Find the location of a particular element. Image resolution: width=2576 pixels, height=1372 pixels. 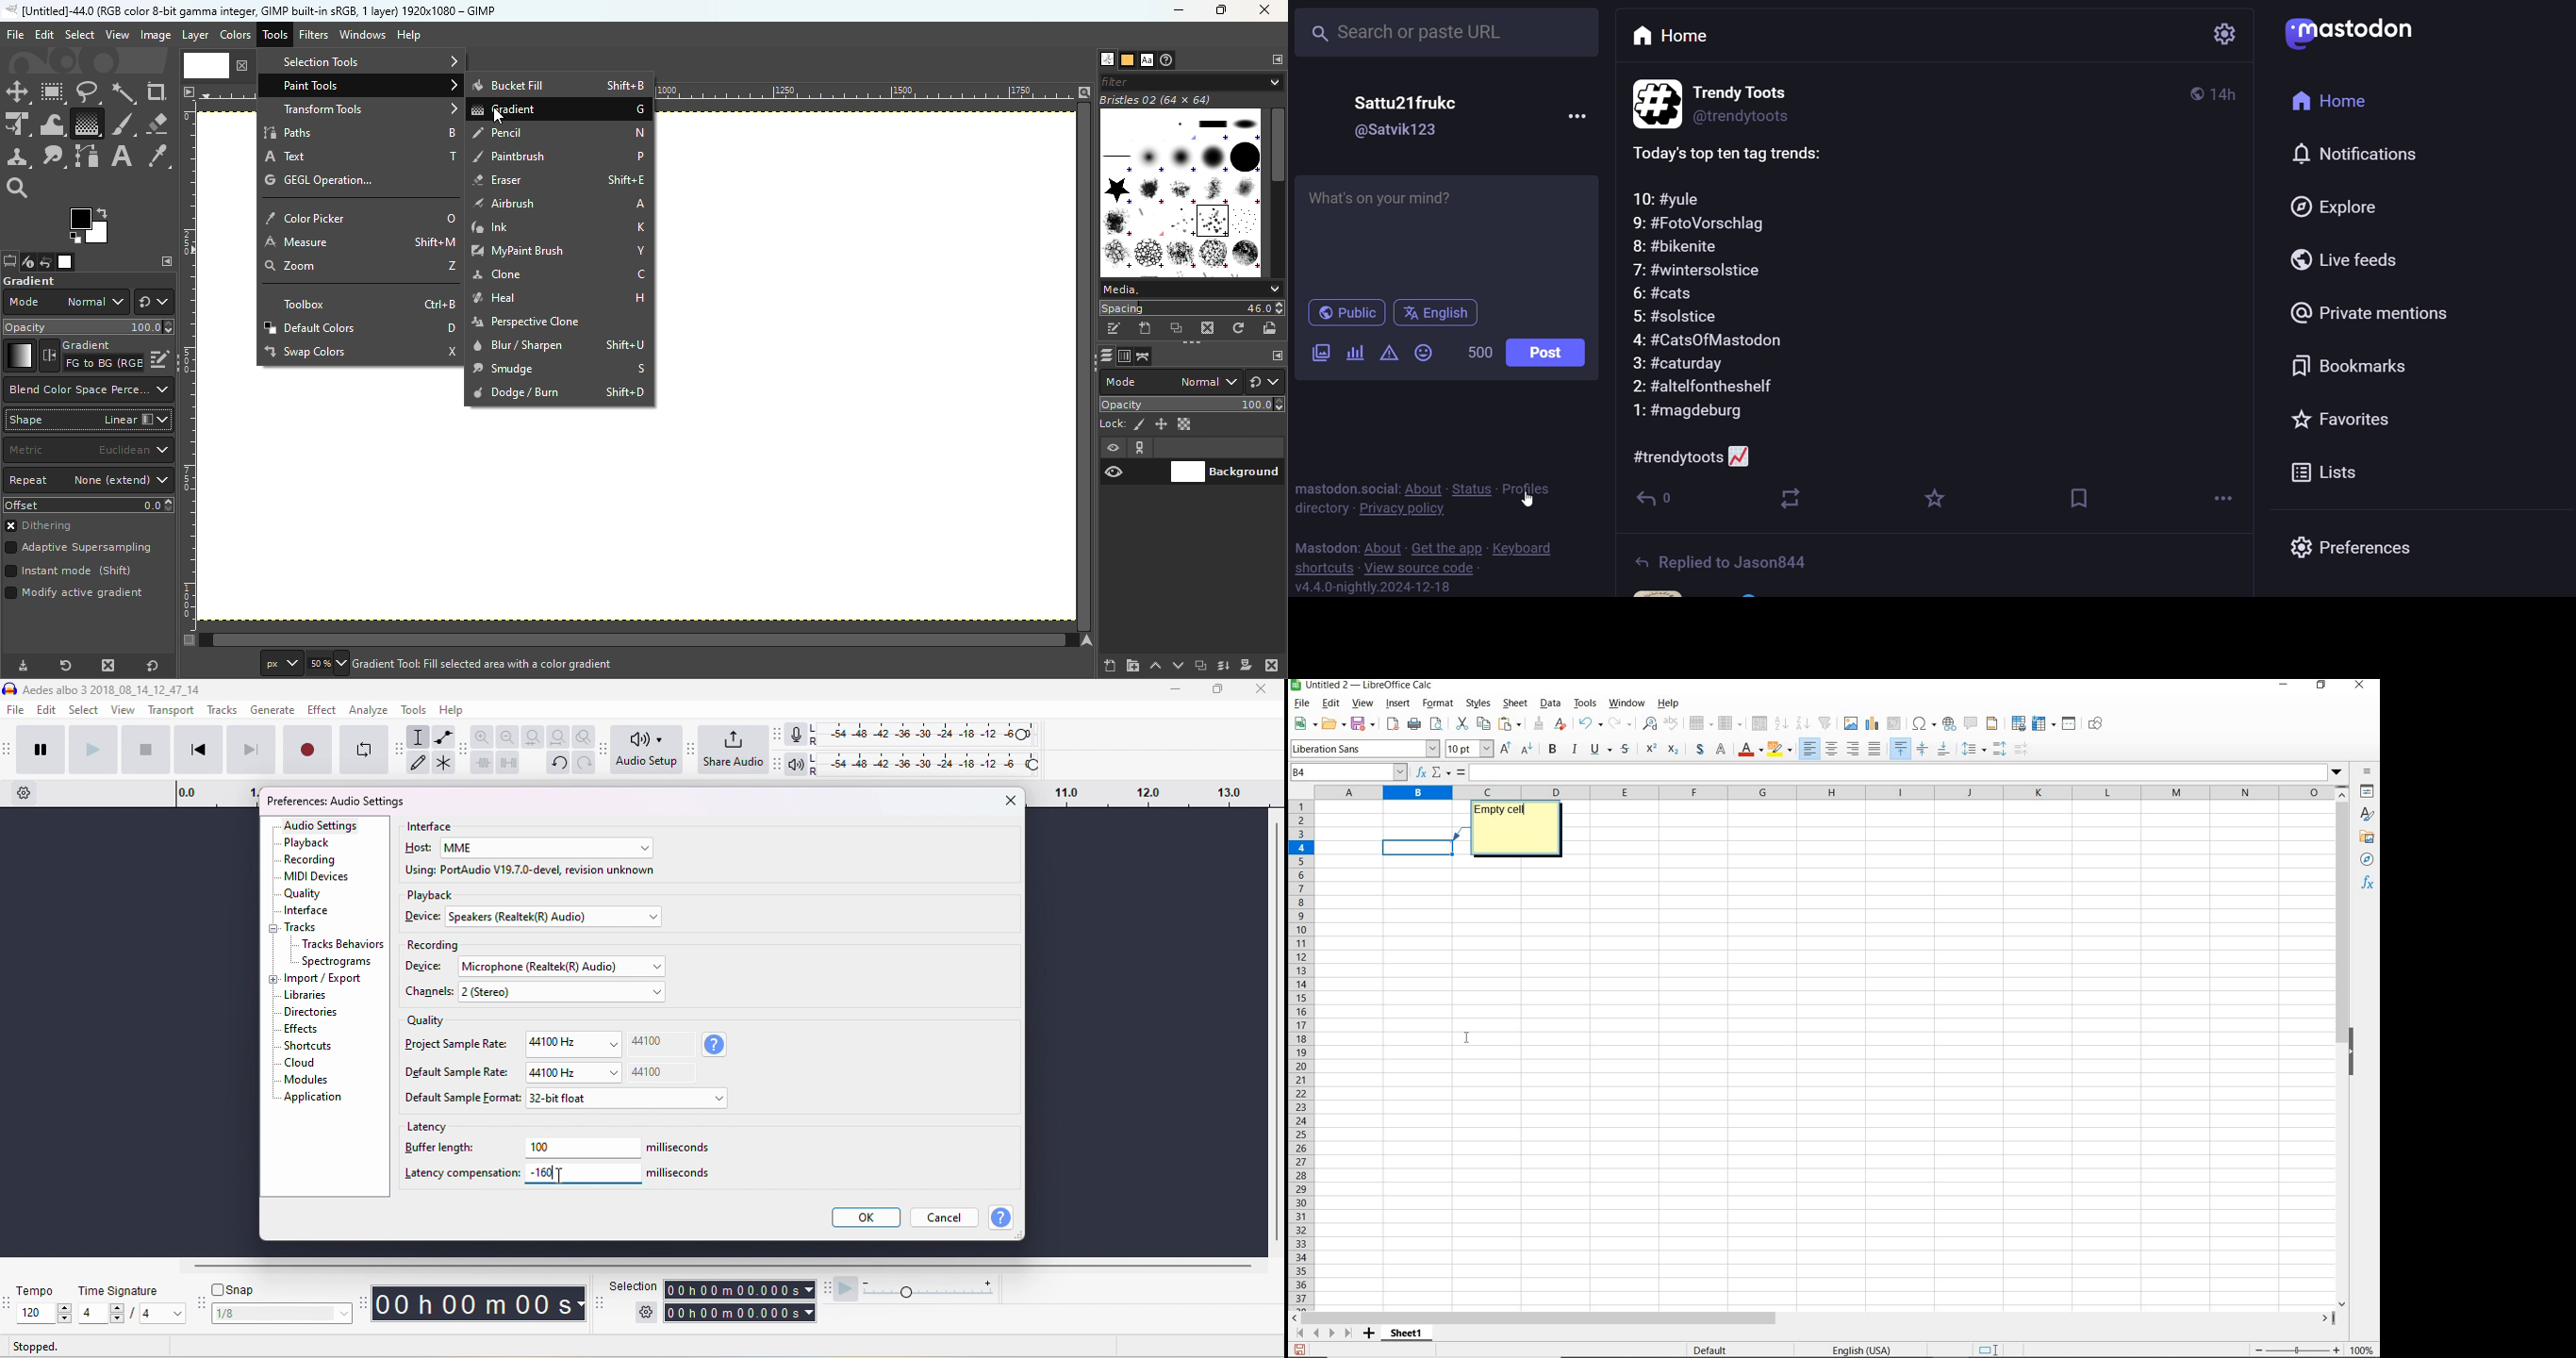

Adaptive supersampling is located at coordinates (79, 550).